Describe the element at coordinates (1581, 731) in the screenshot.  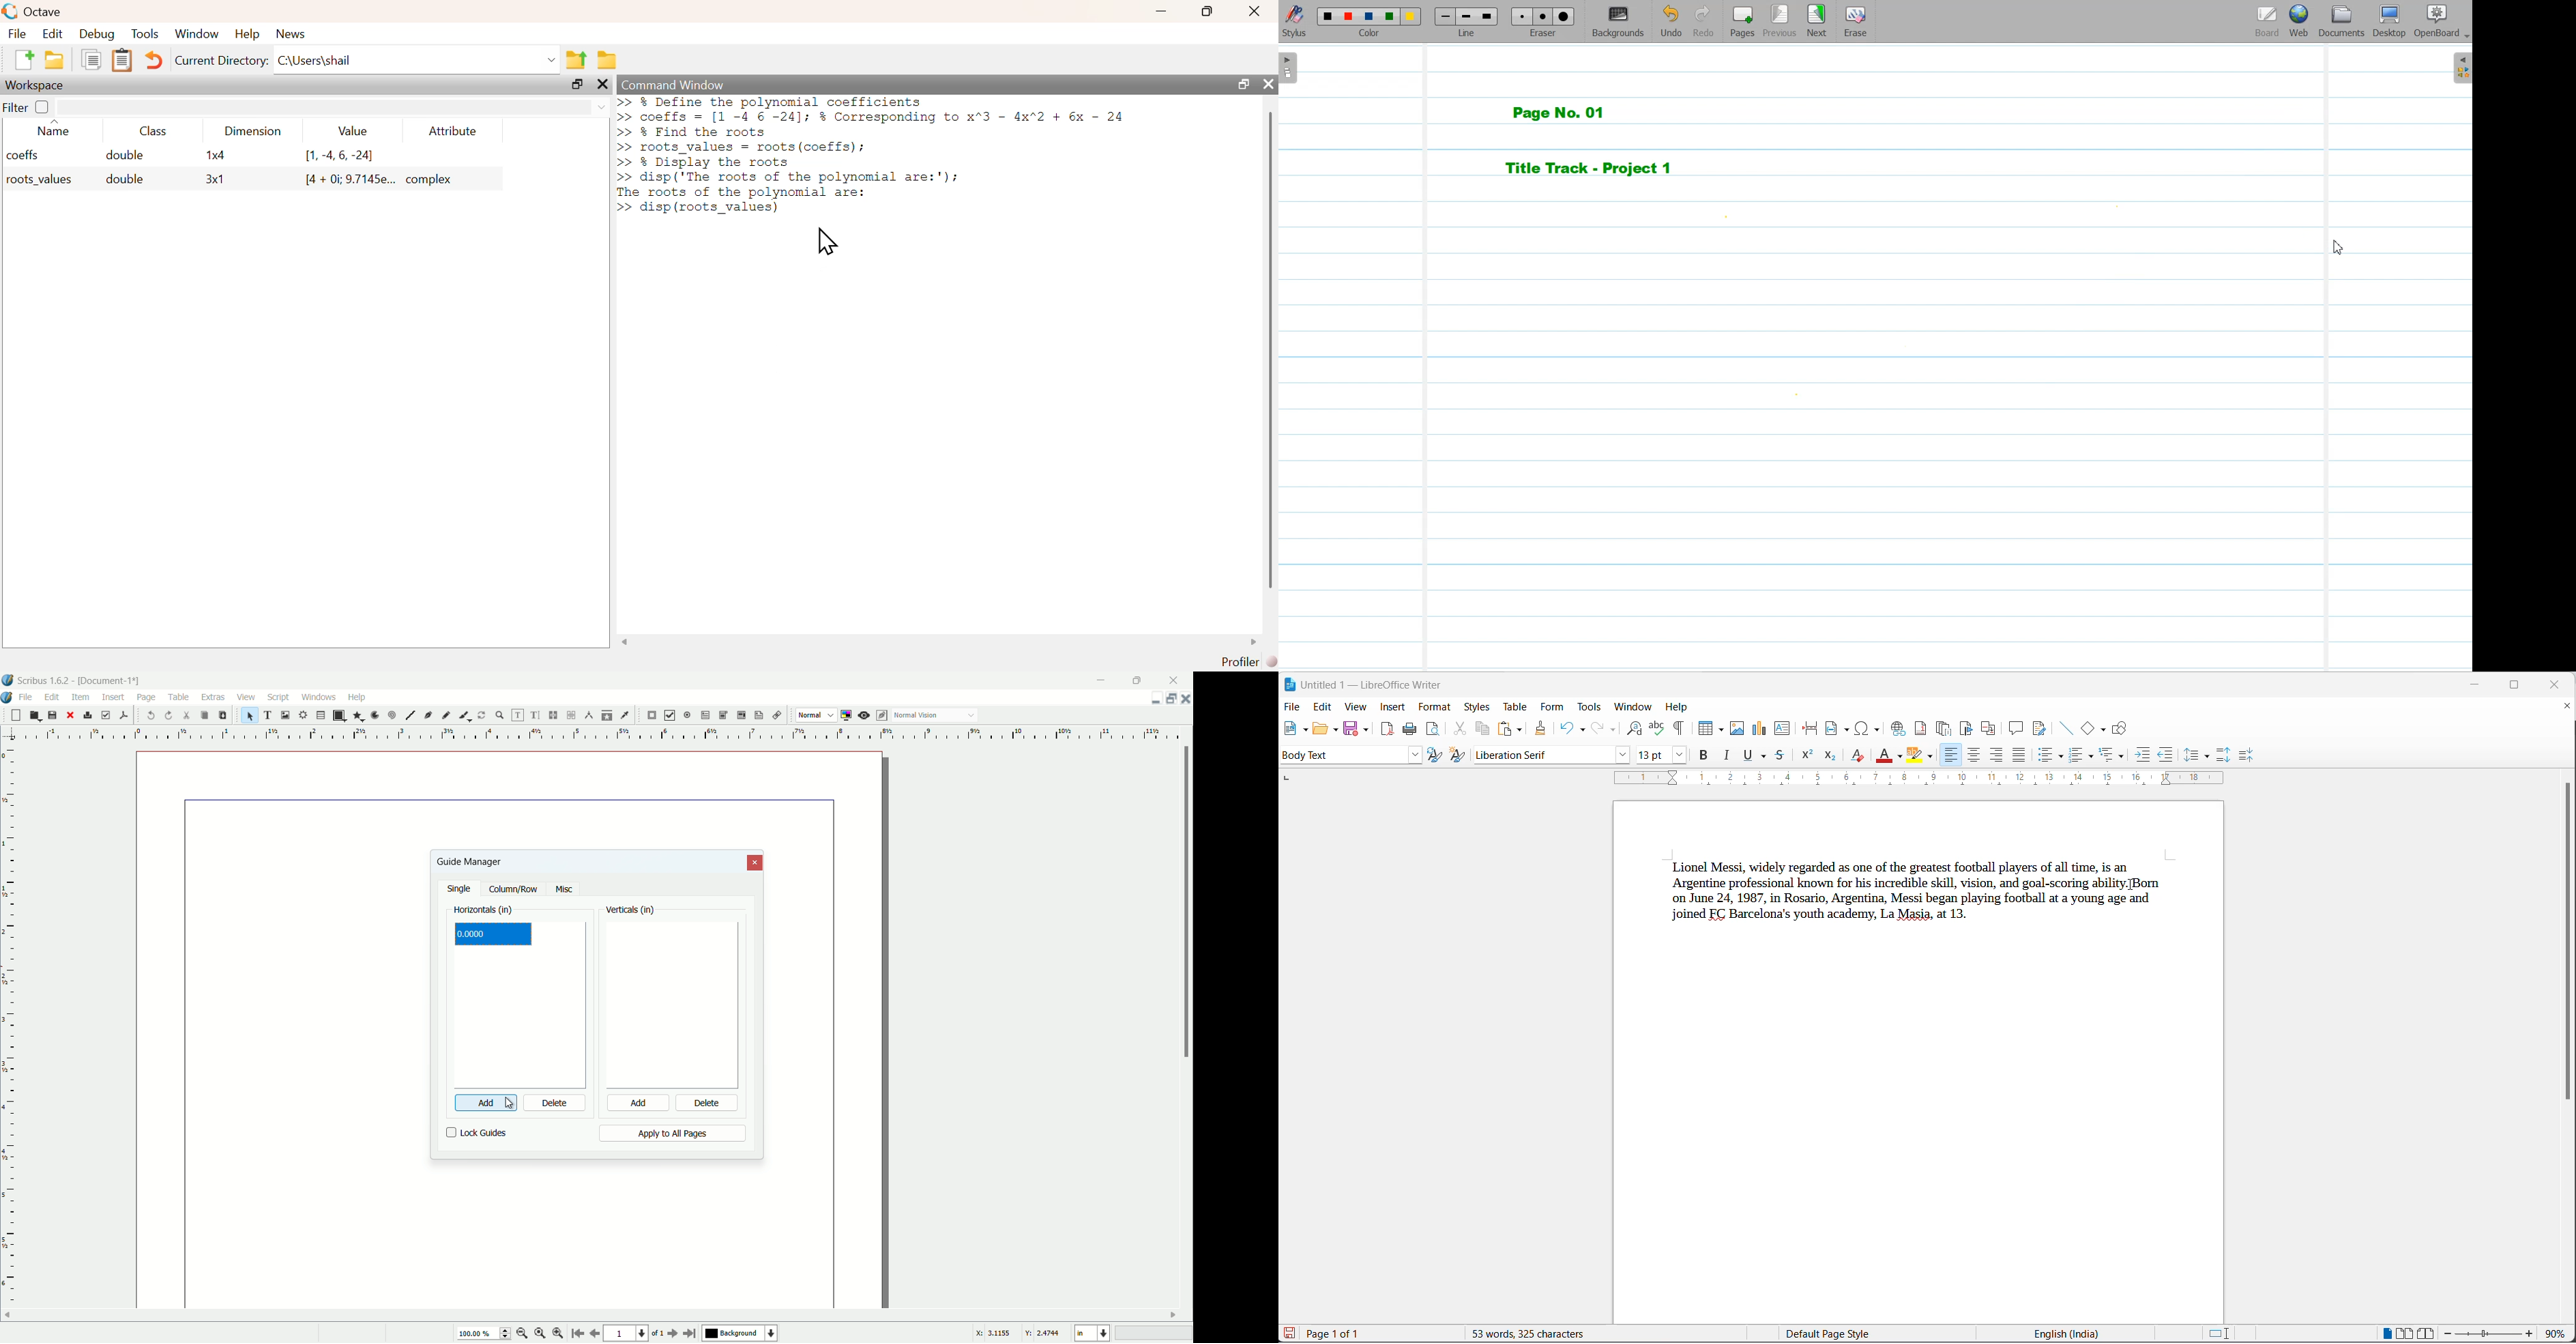
I see `undo options` at that location.